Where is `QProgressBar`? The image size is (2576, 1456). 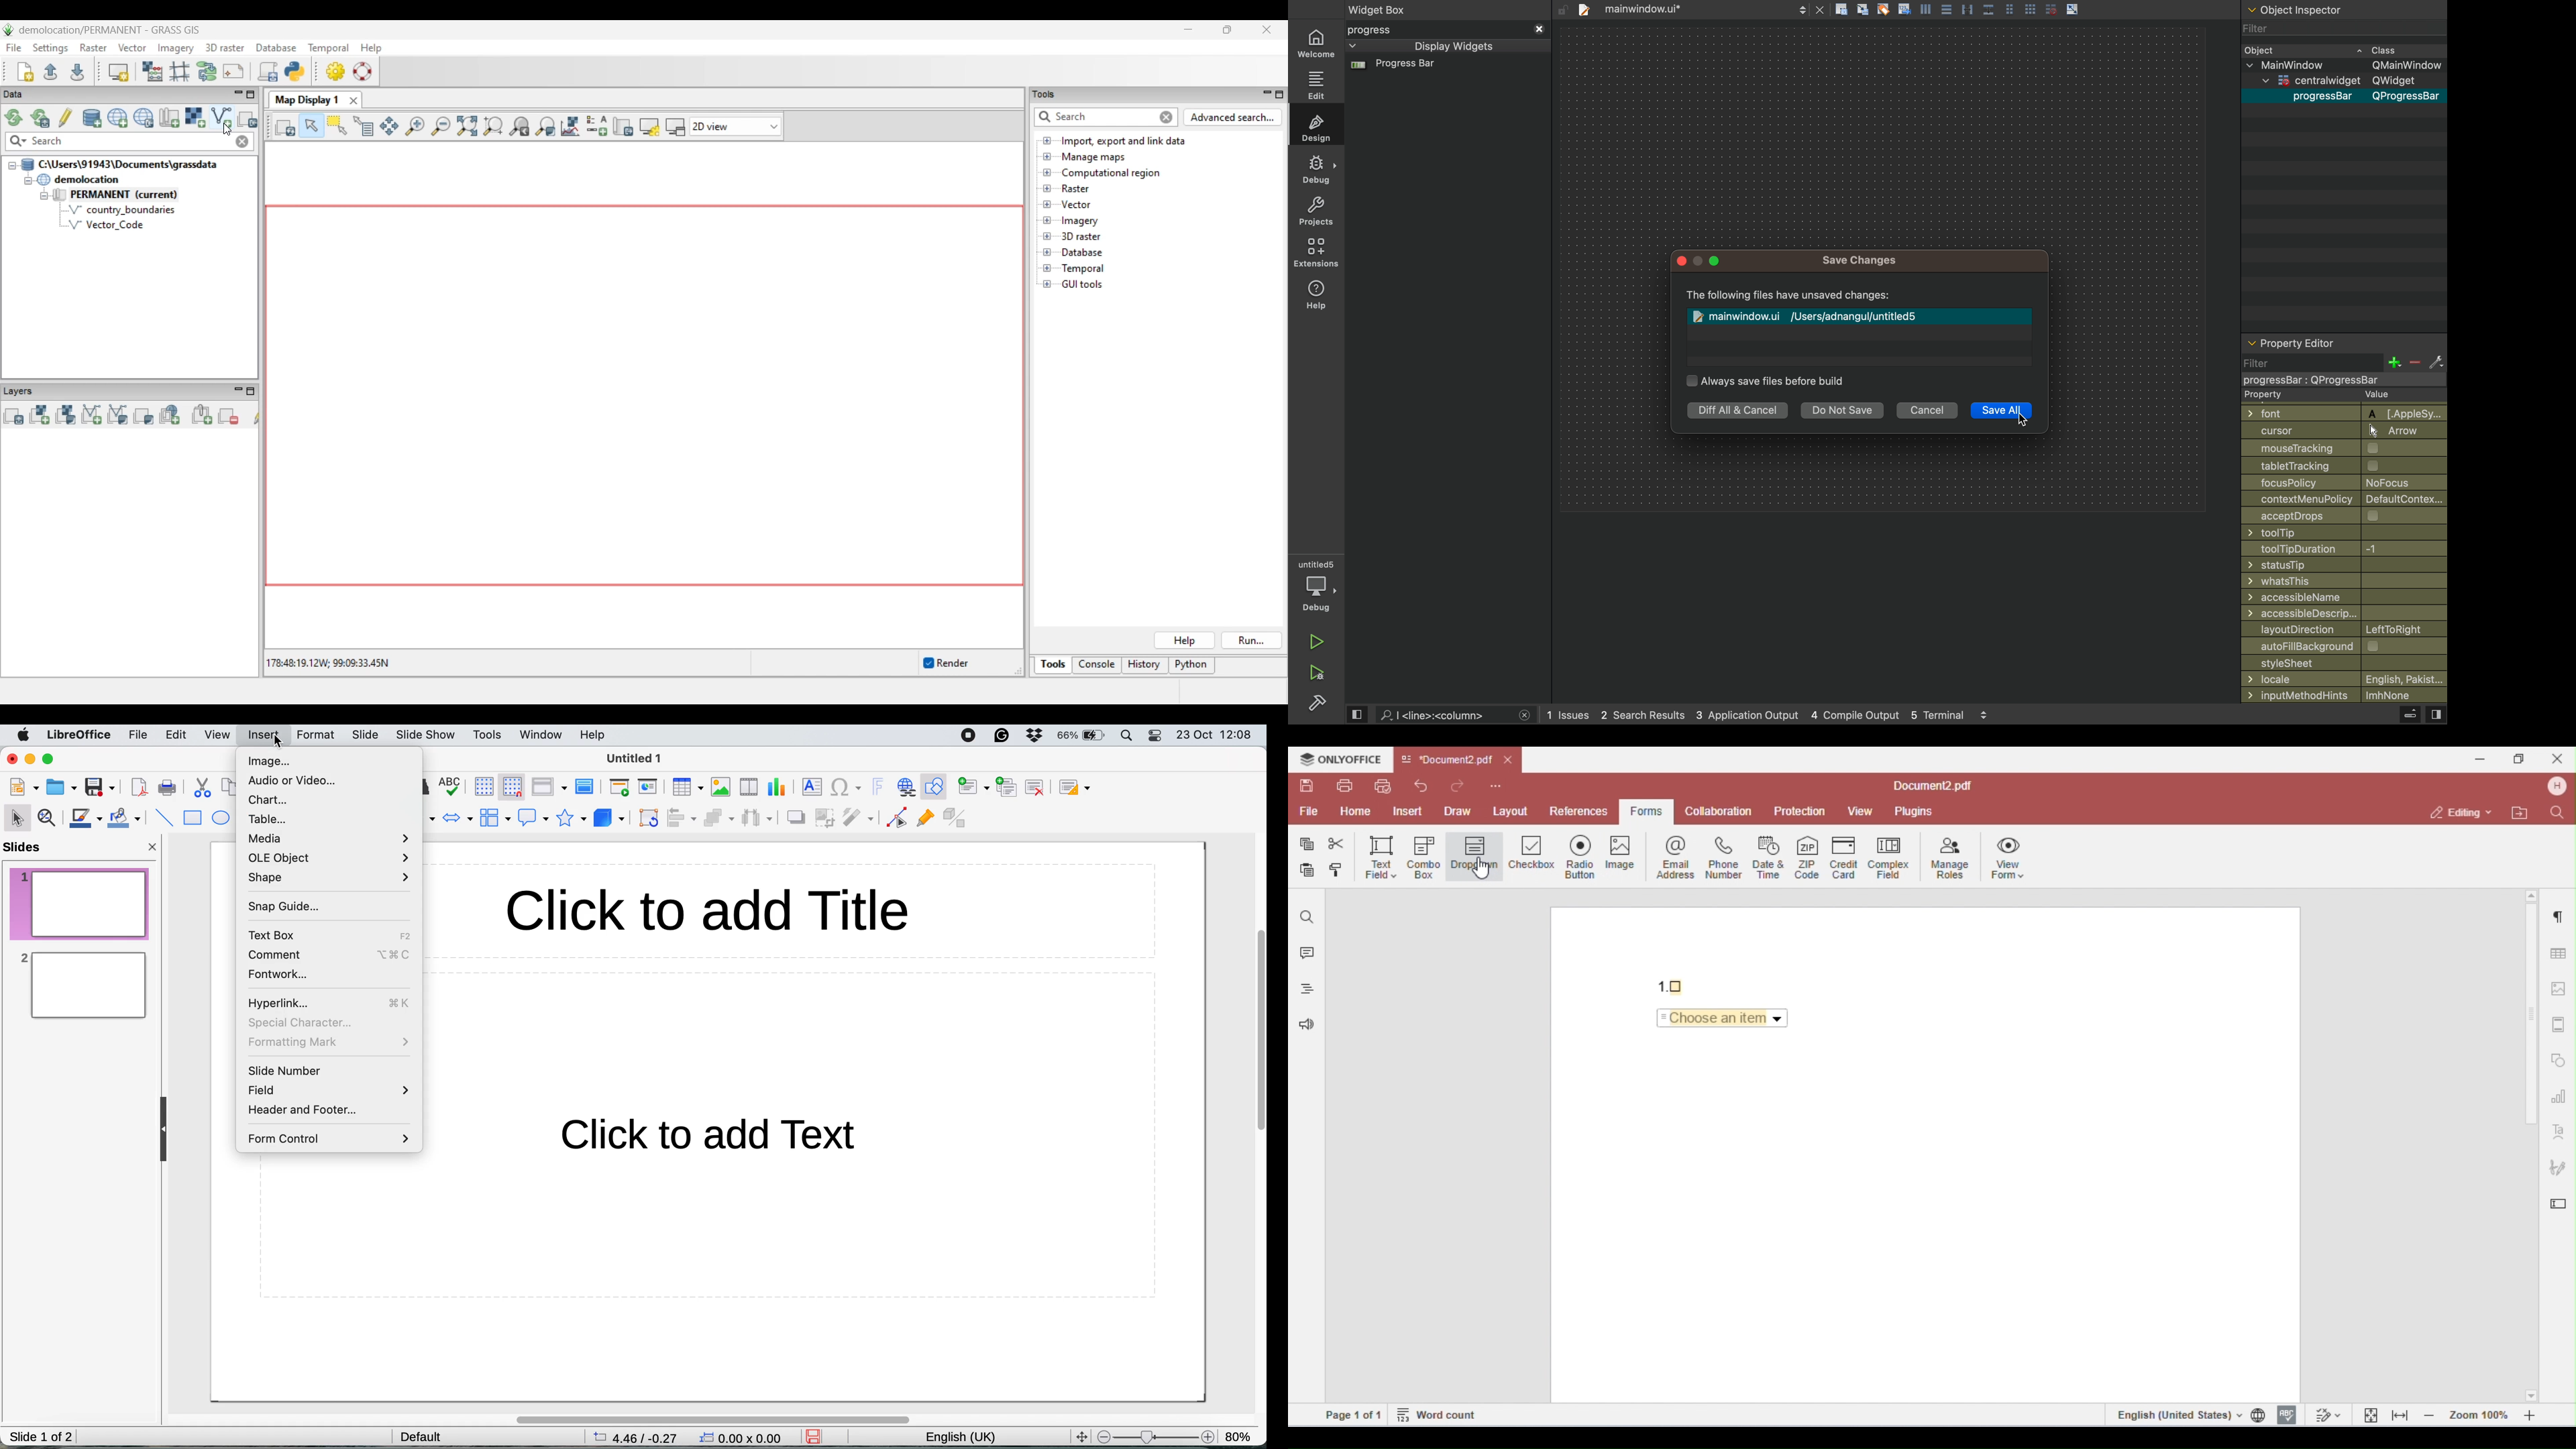 QProgressBar is located at coordinates (2407, 97).